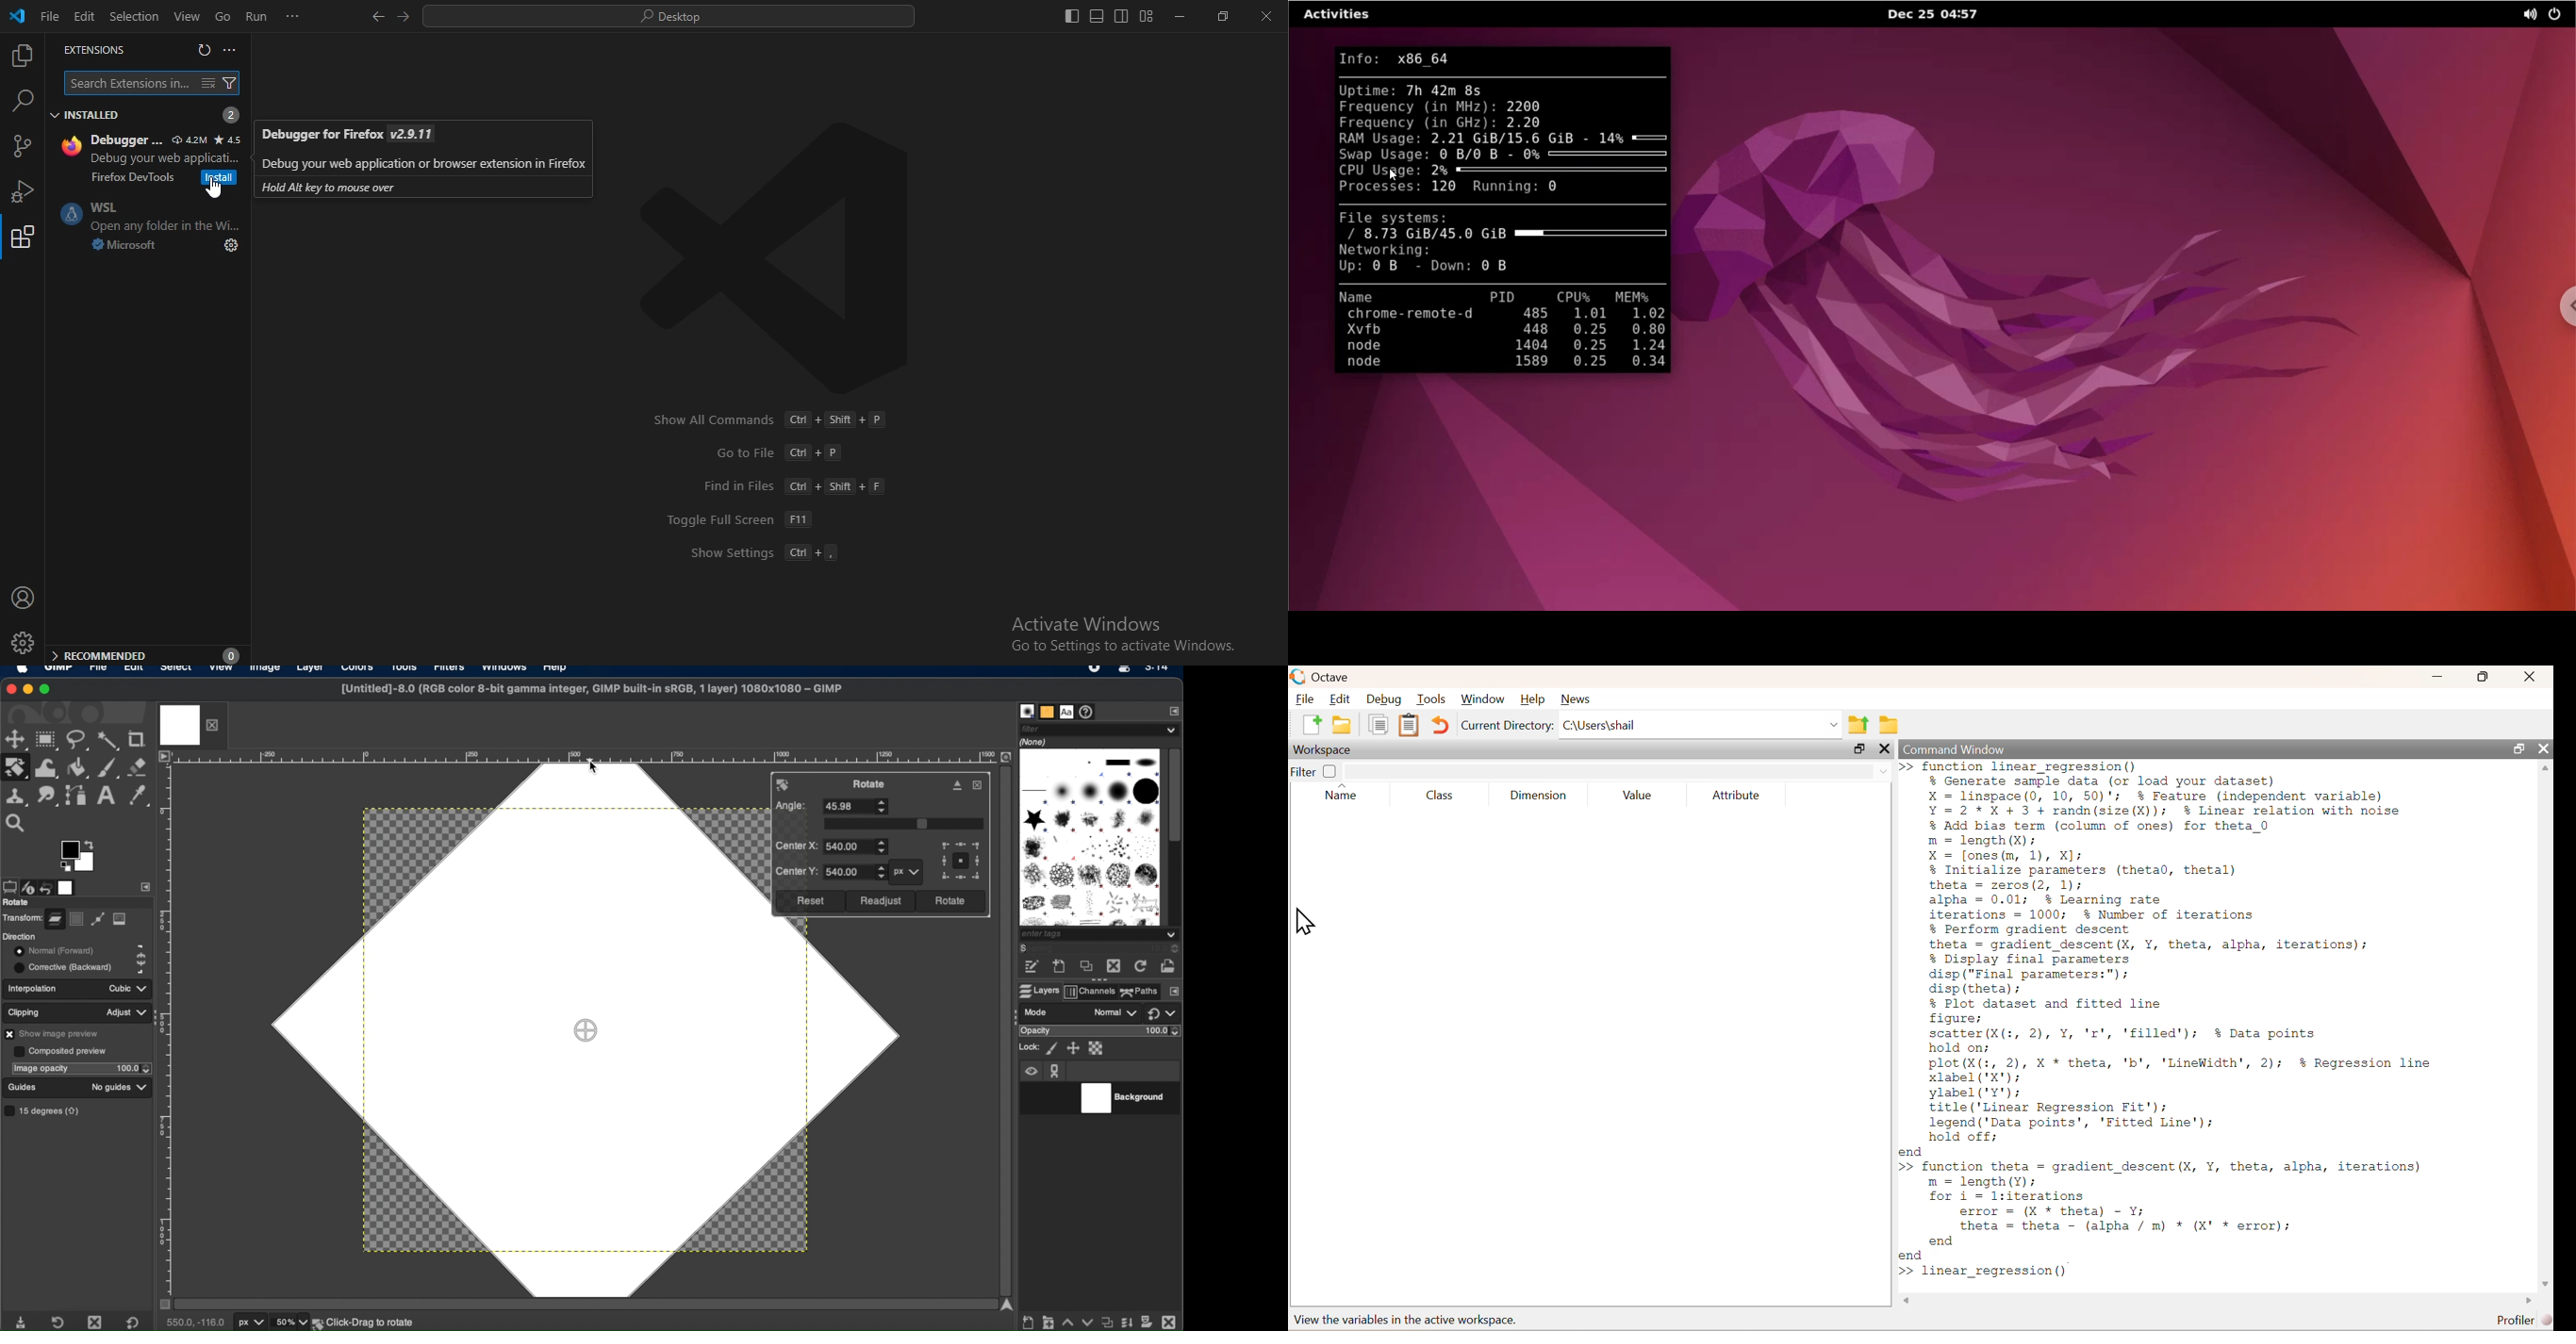 The height and width of the screenshot is (1344, 2576). Describe the element at coordinates (52, 951) in the screenshot. I see `normal forward toggle button` at that location.